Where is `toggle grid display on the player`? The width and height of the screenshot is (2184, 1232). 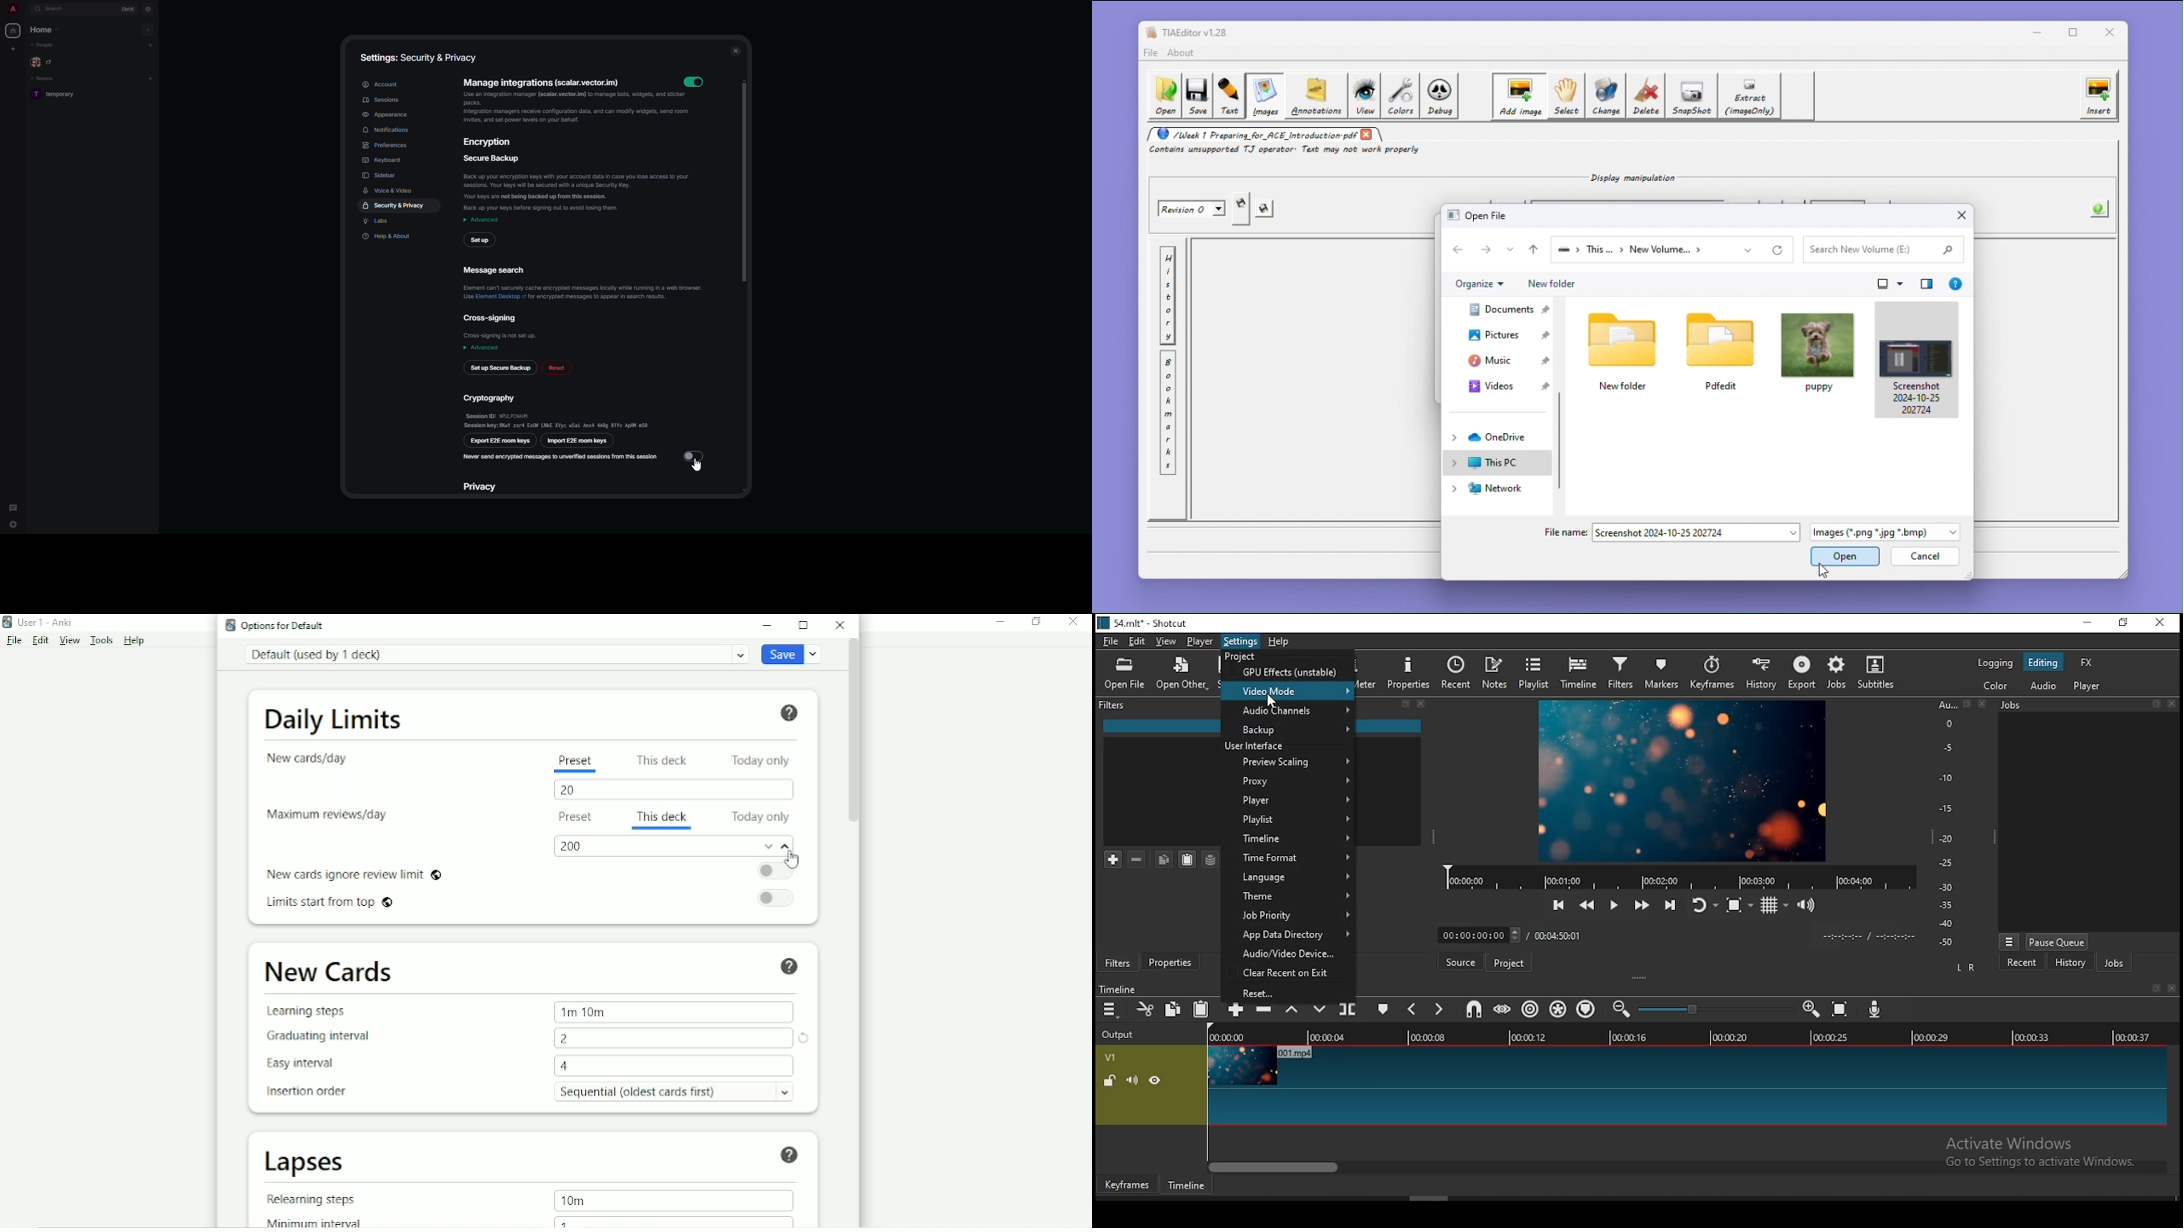
toggle grid display on the player is located at coordinates (1775, 903).